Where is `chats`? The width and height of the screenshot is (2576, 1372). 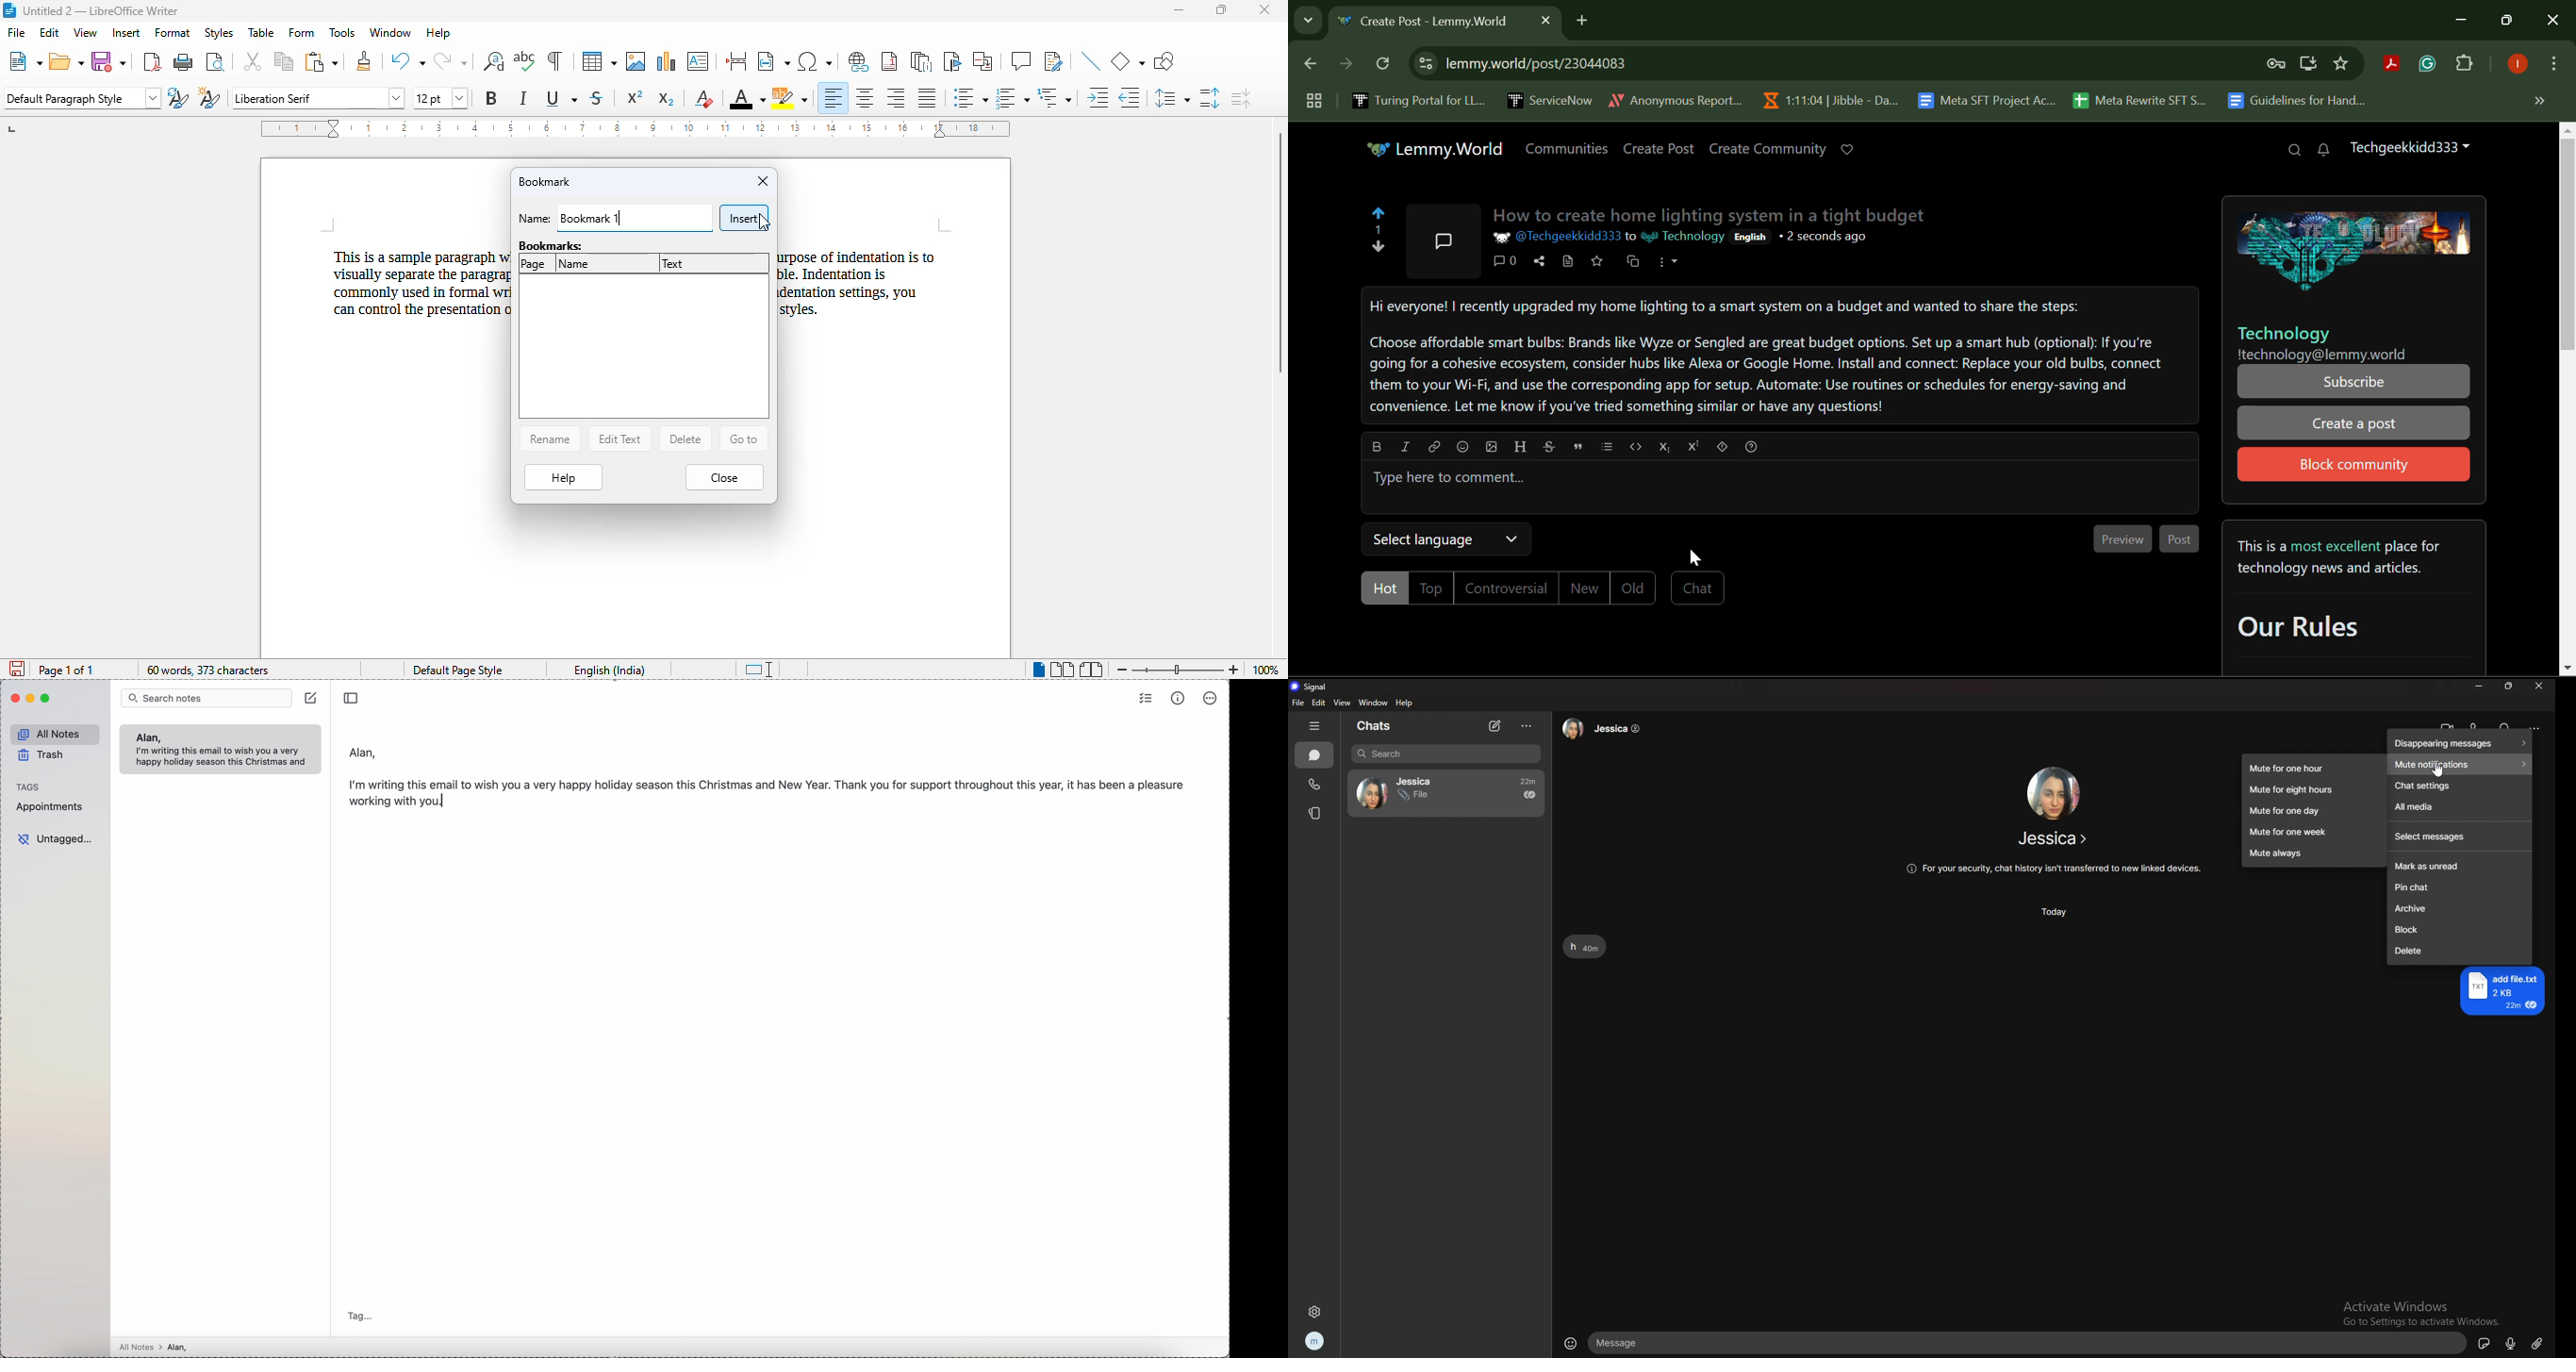
chats is located at coordinates (1315, 755).